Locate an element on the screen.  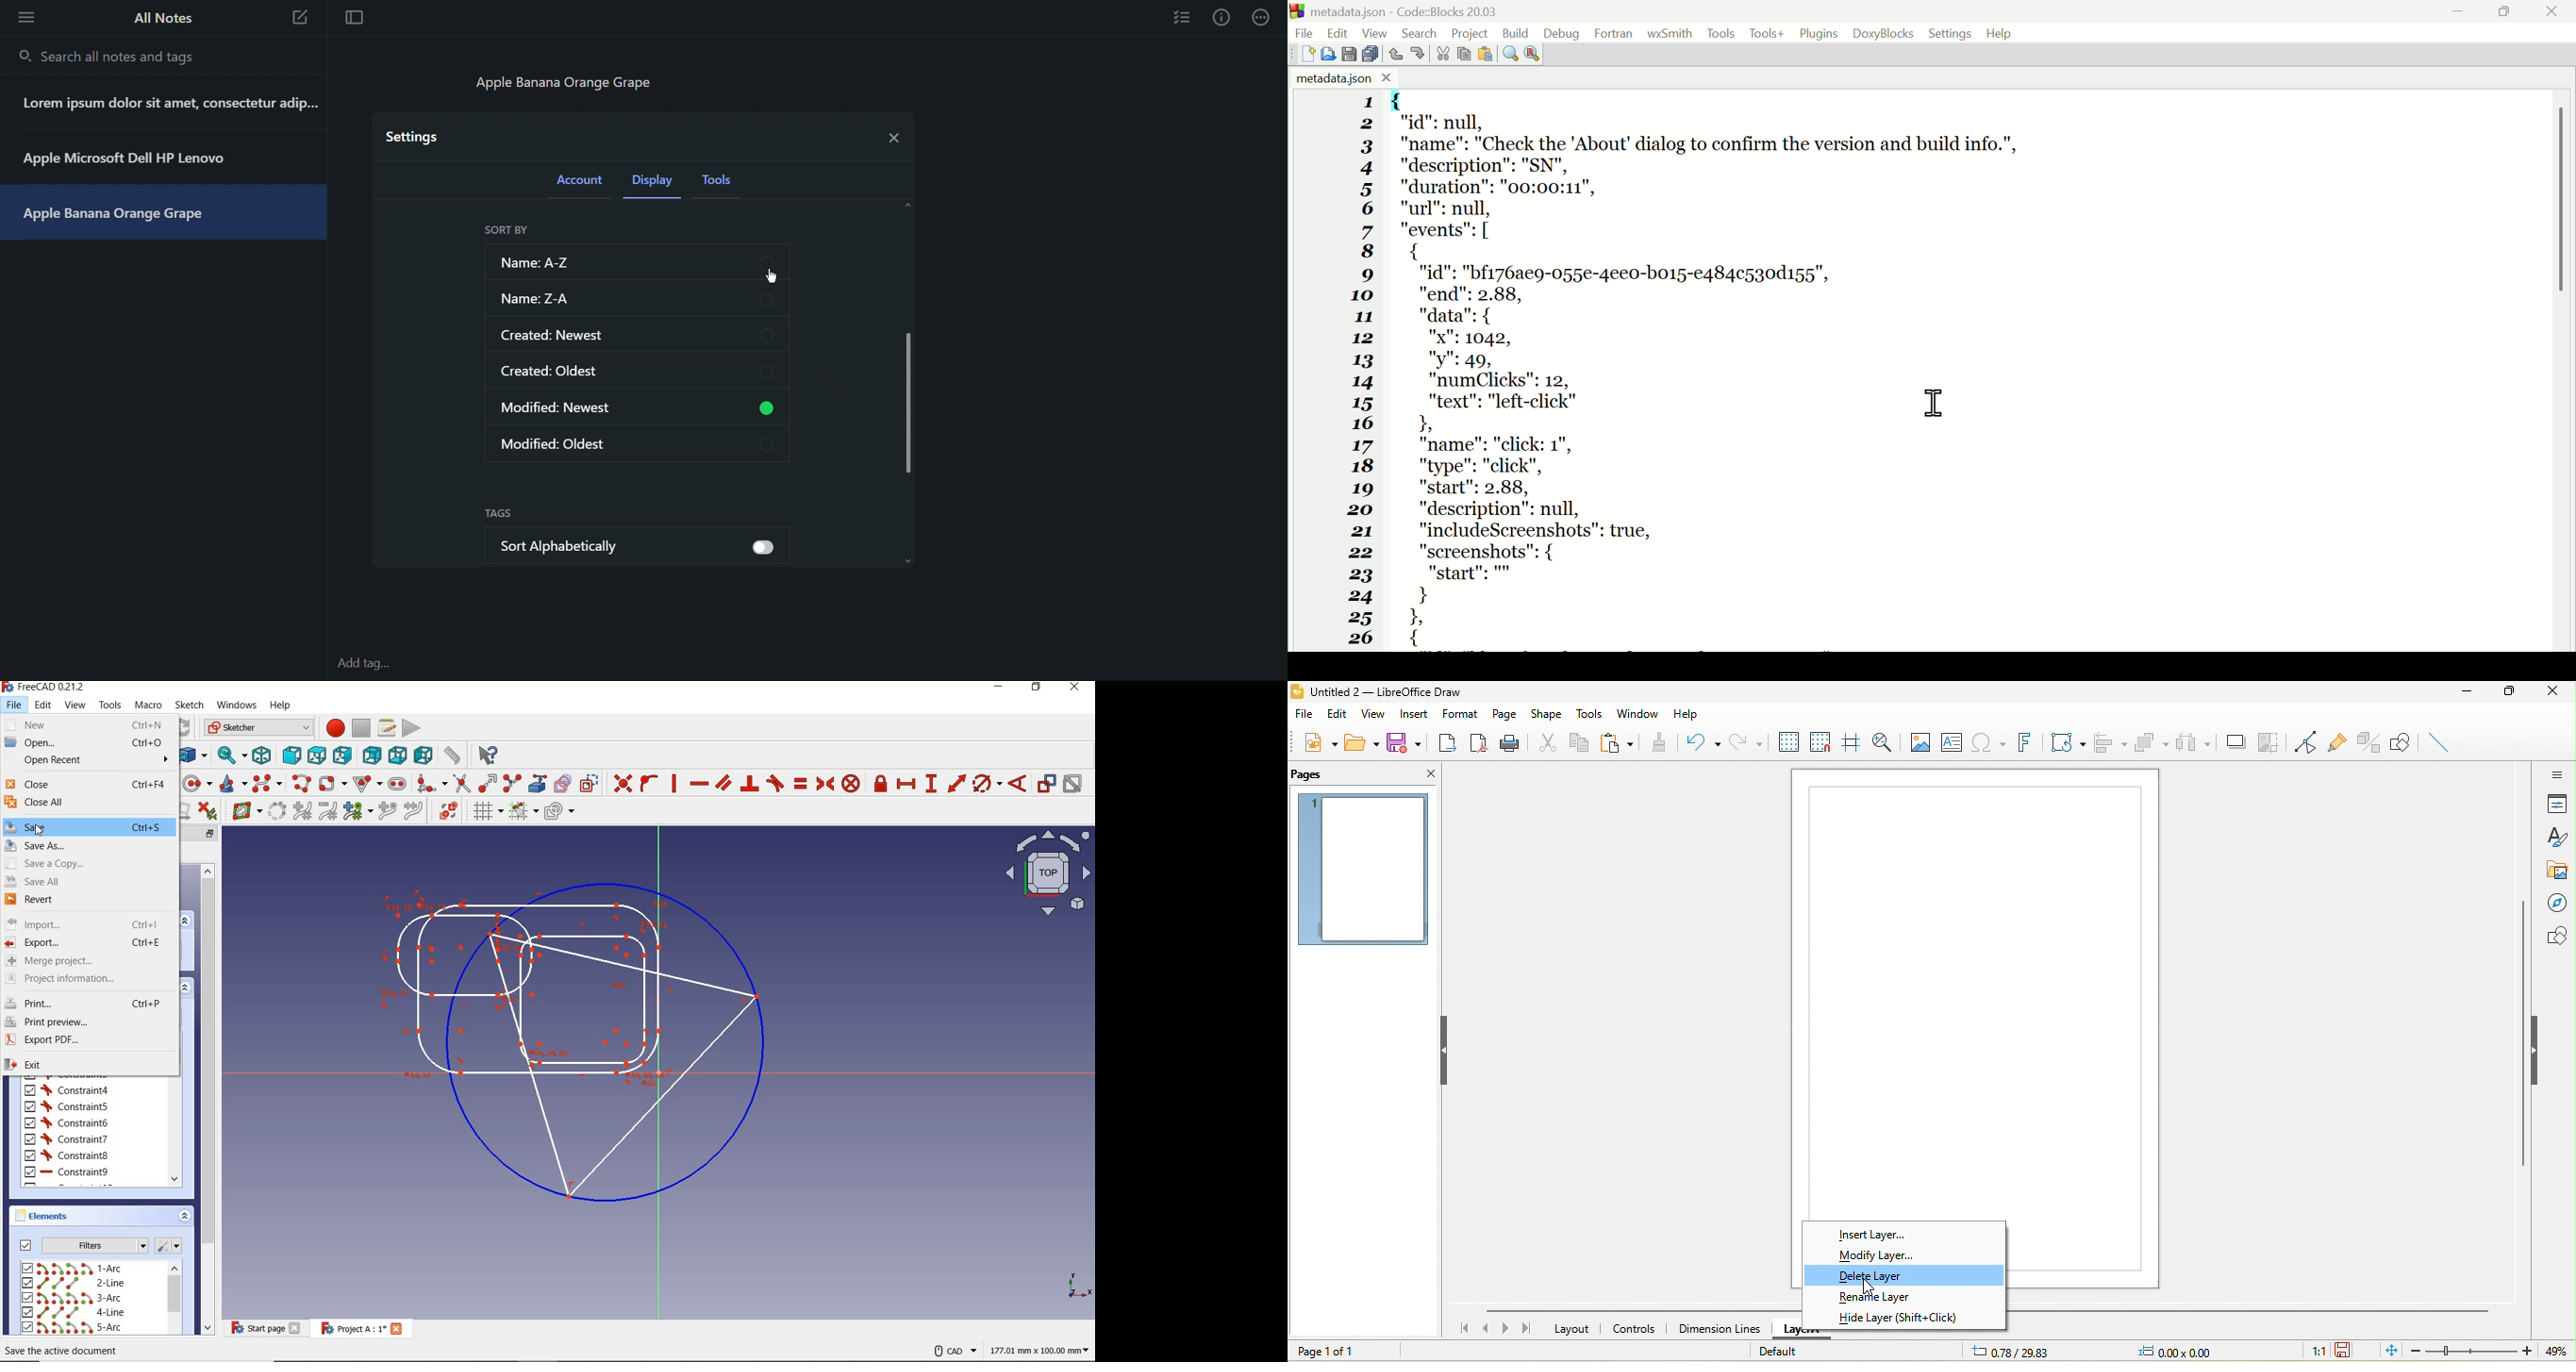
toggle snap is located at coordinates (522, 812).